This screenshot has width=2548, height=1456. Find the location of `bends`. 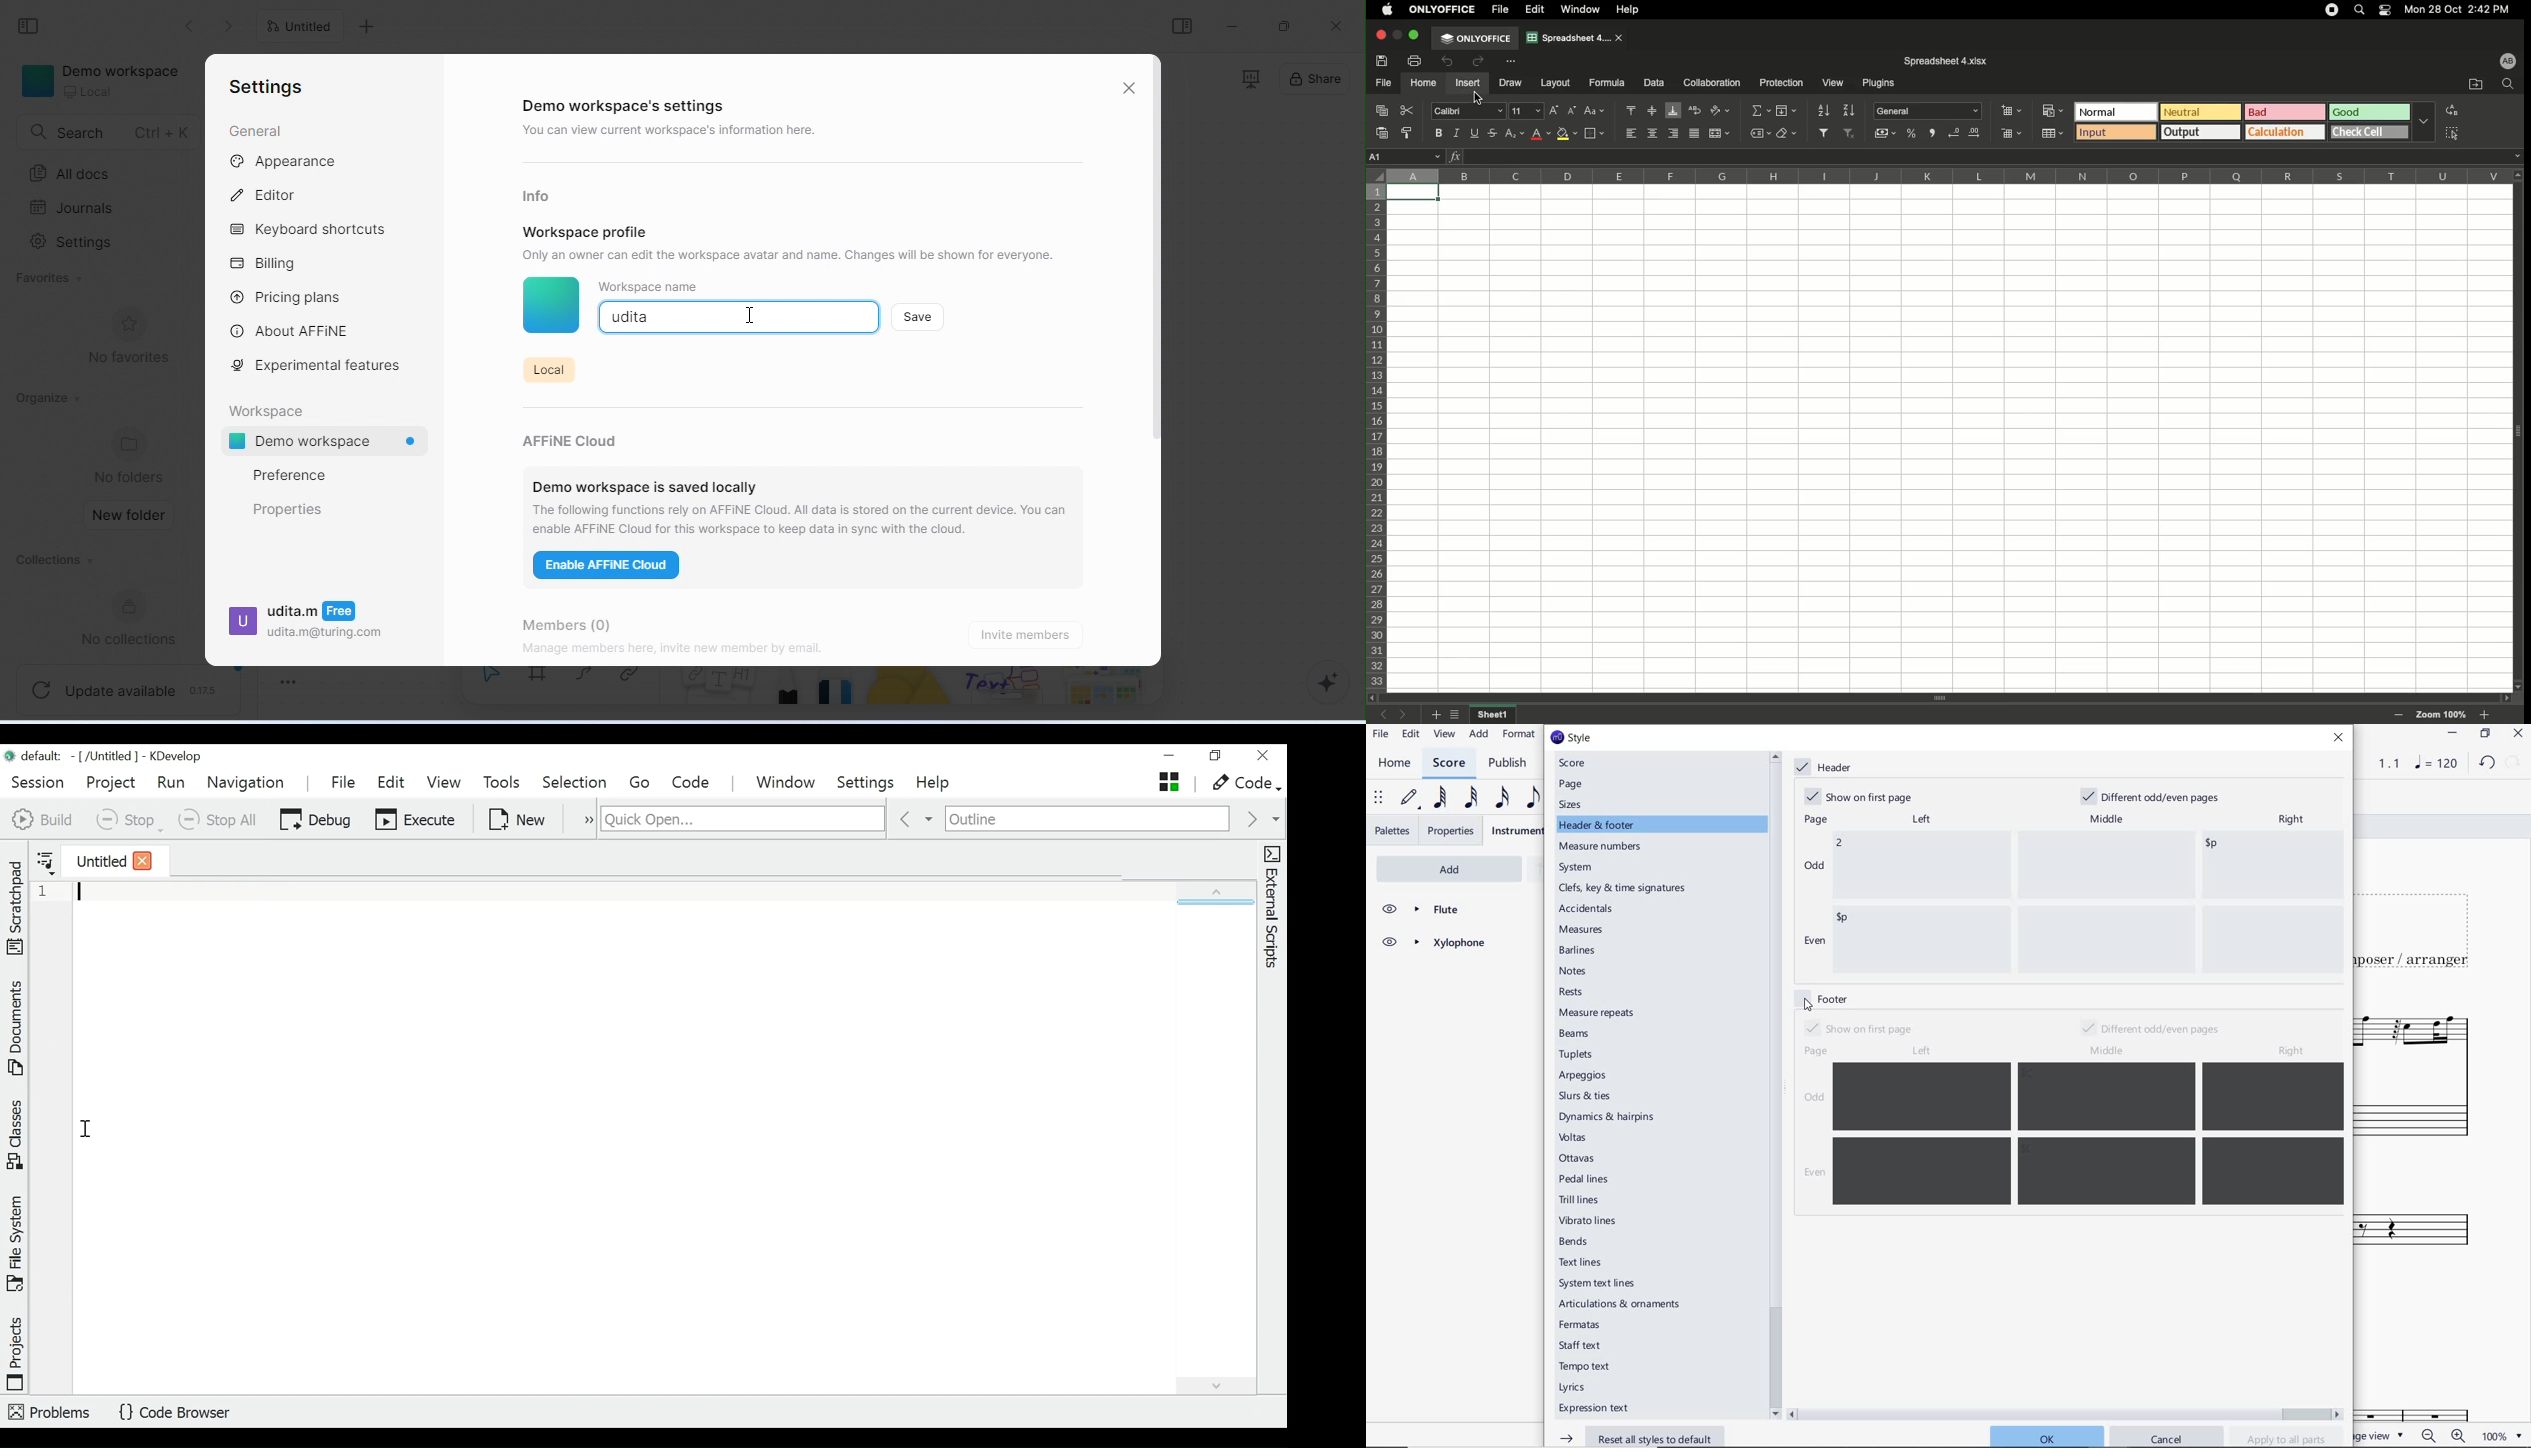

bends is located at coordinates (1576, 1242).